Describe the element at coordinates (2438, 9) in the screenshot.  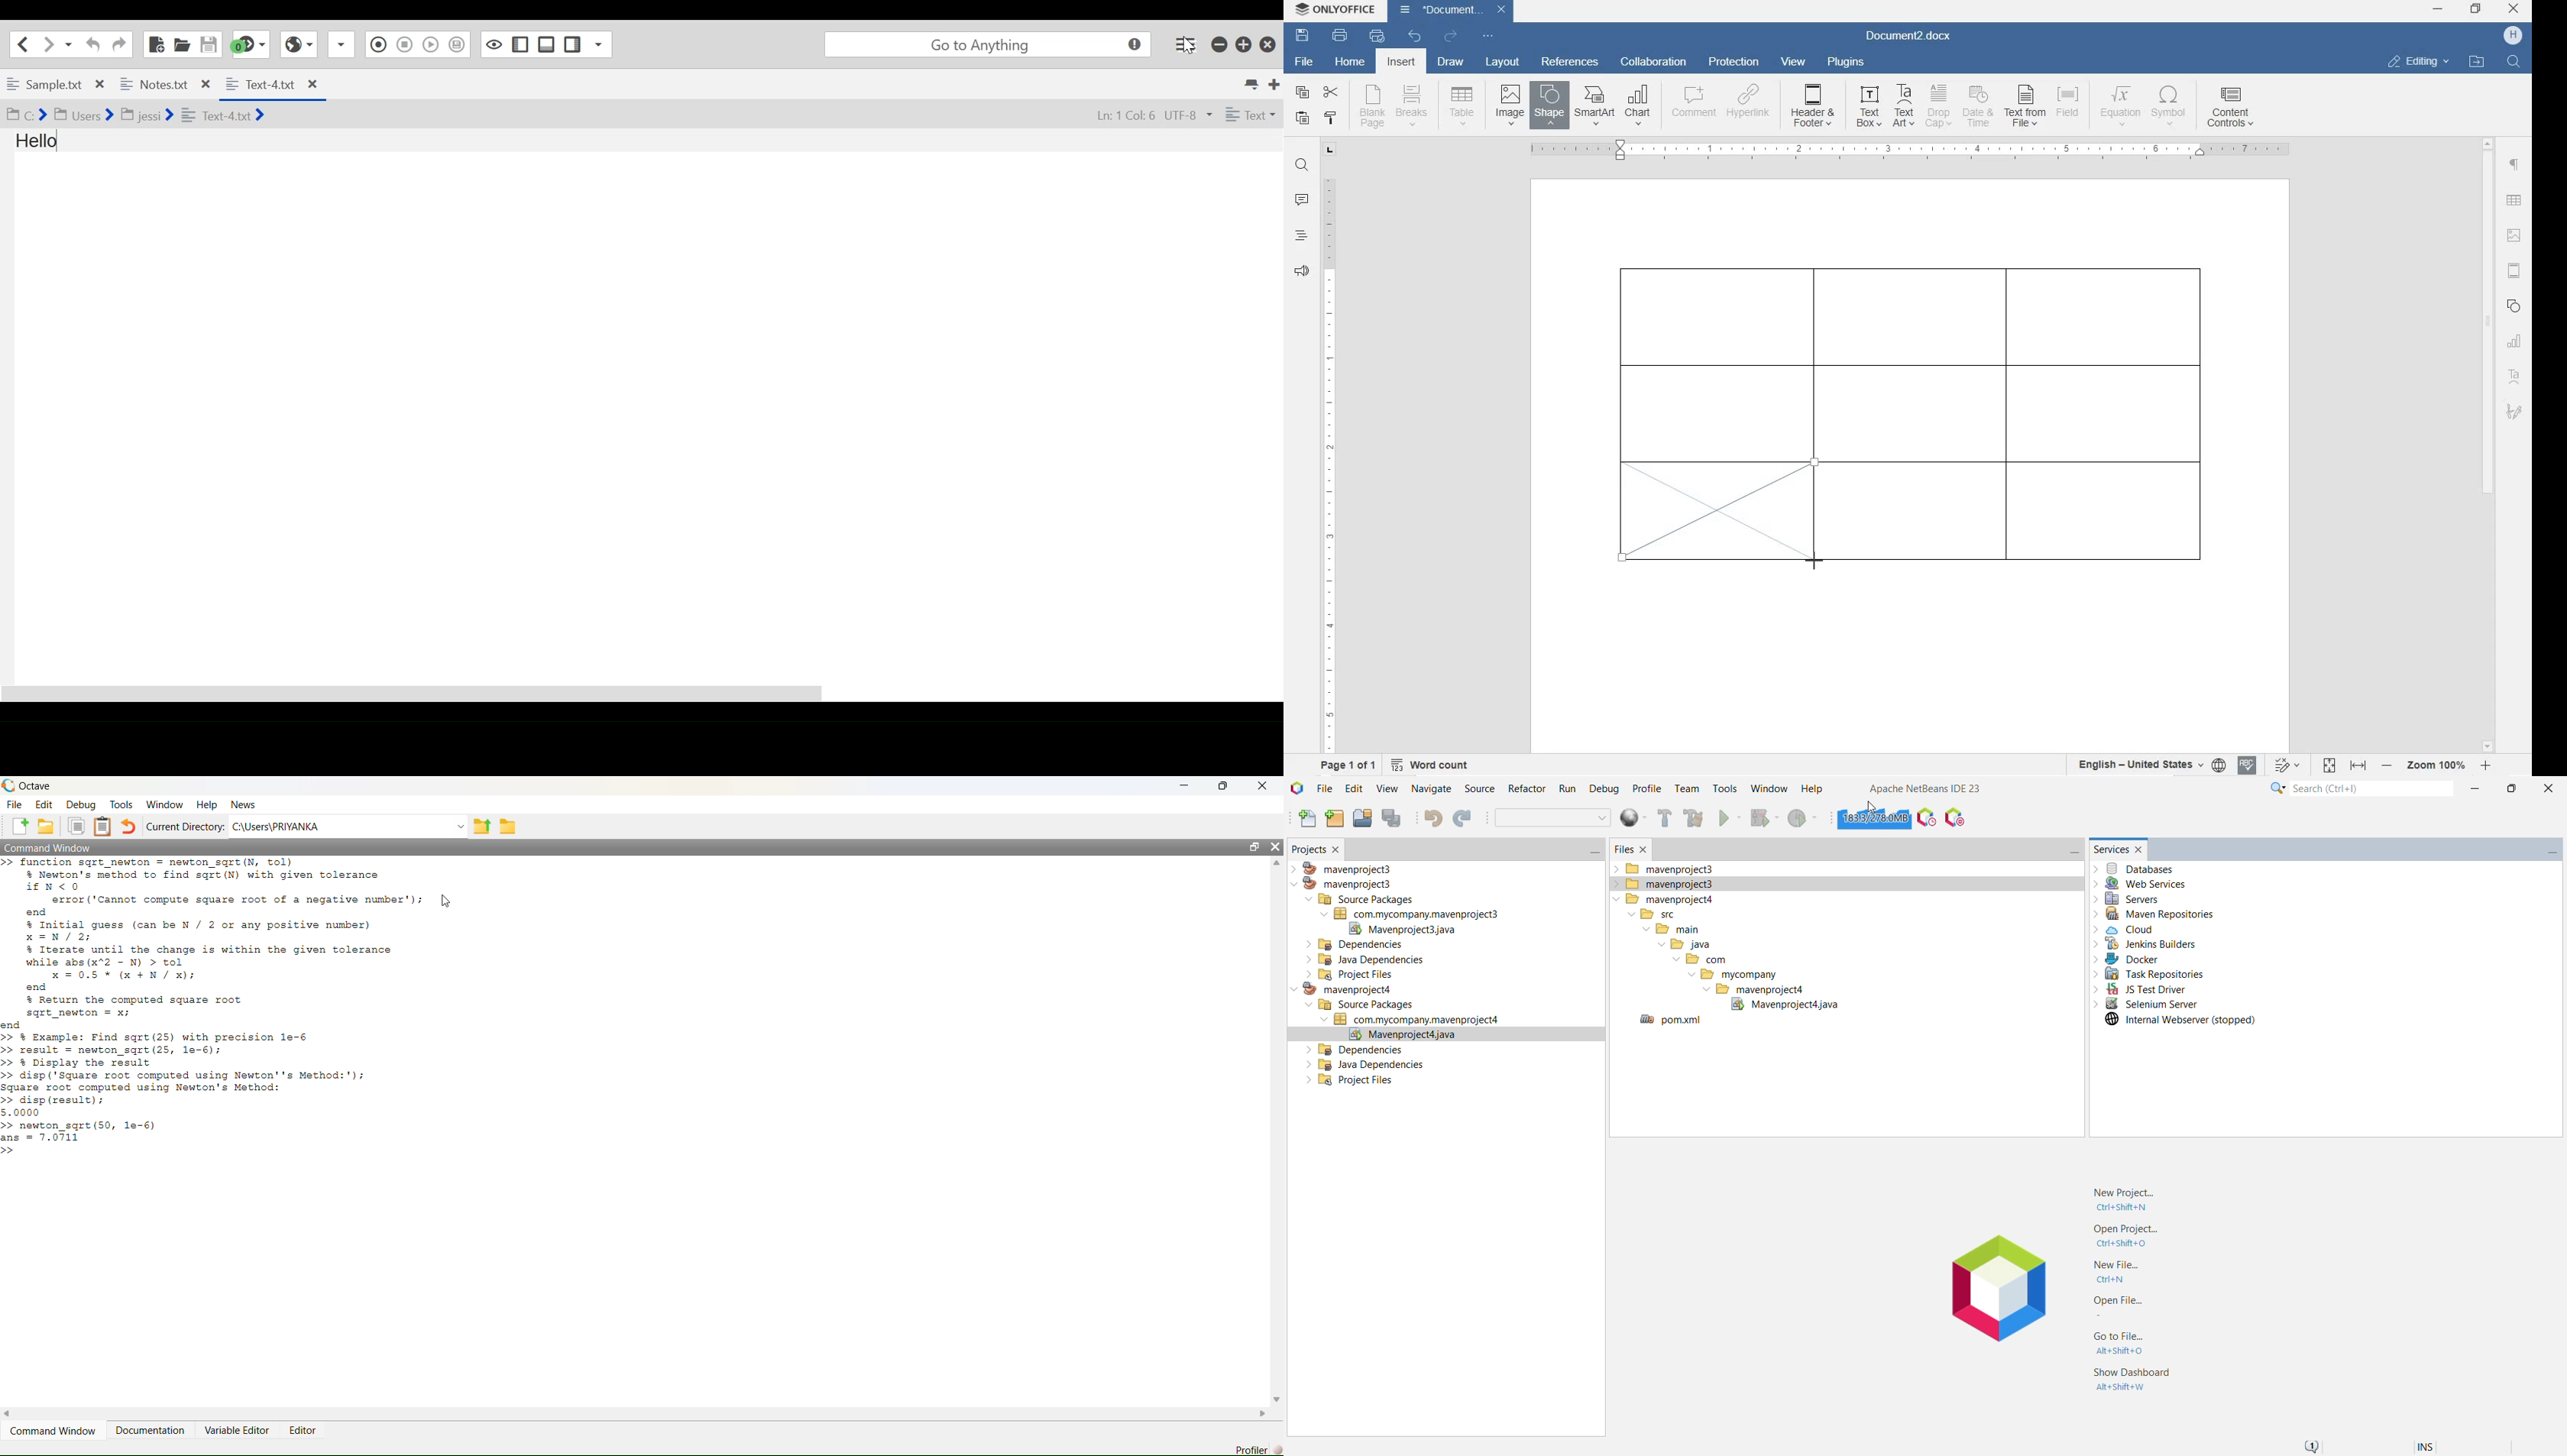
I see `minimize` at that location.